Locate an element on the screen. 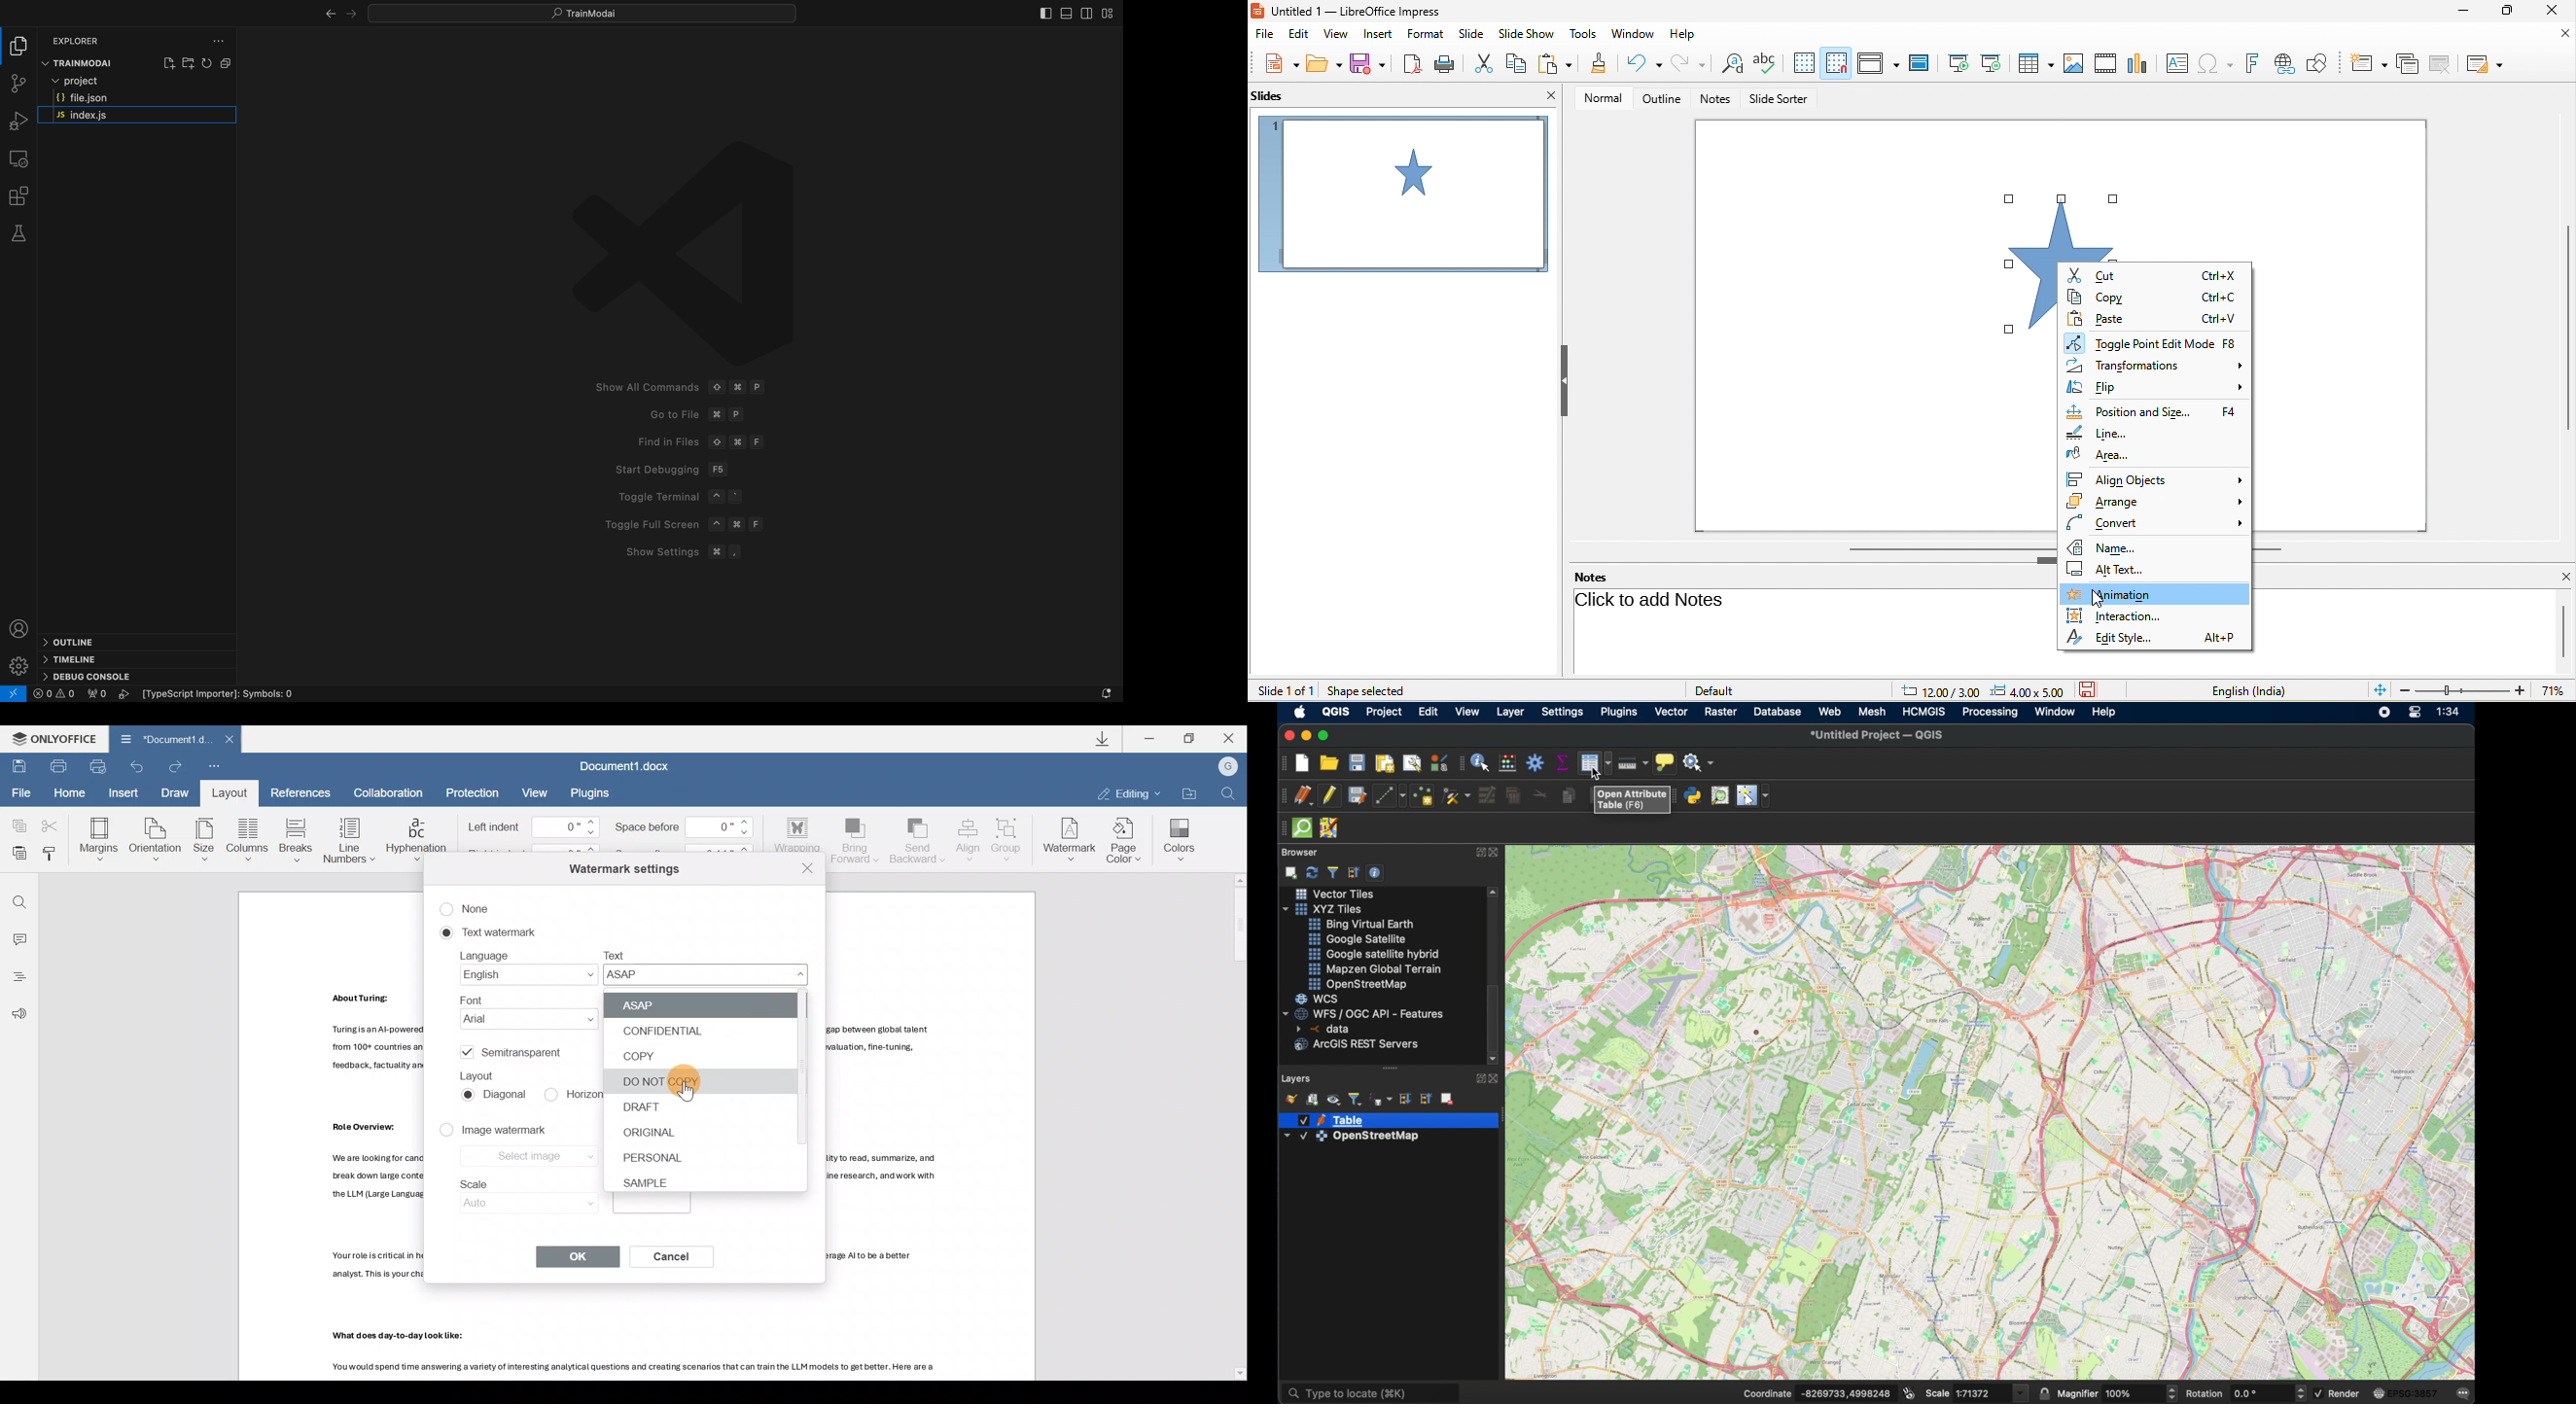 The image size is (2576, 1428). cut is located at coordinates (2154, 274).